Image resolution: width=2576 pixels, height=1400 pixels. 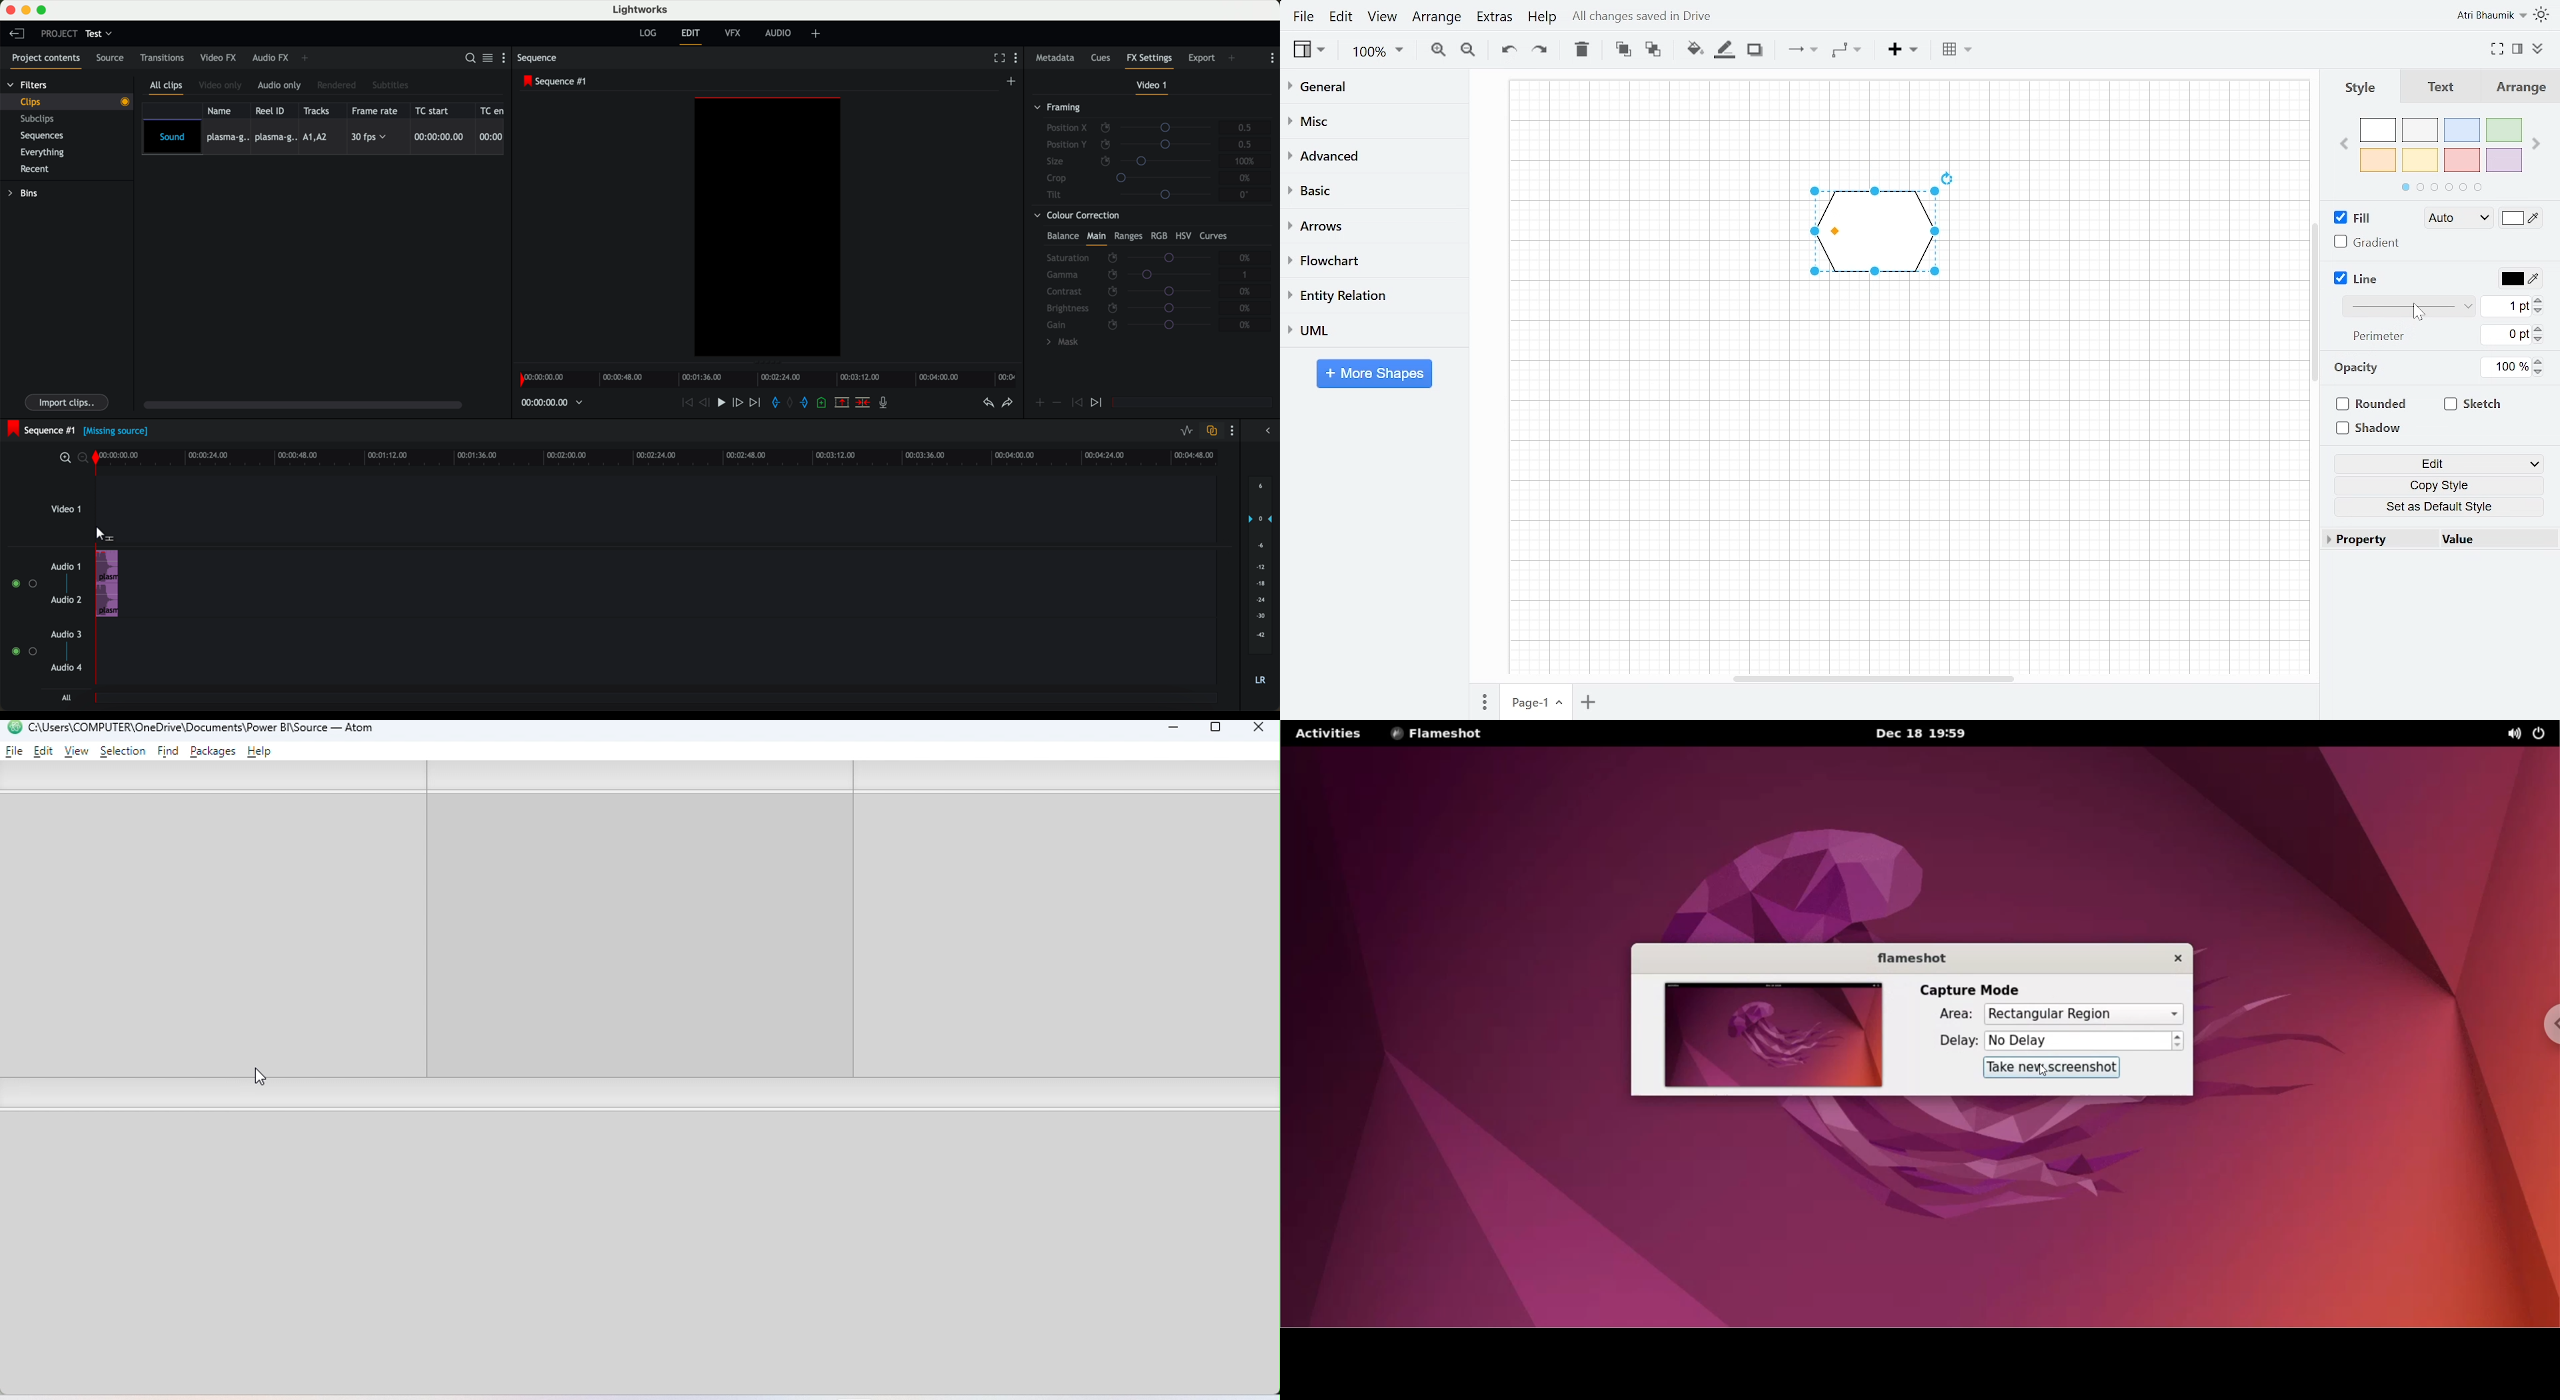 I want to click on arrow, so click(x=1265, y=432).